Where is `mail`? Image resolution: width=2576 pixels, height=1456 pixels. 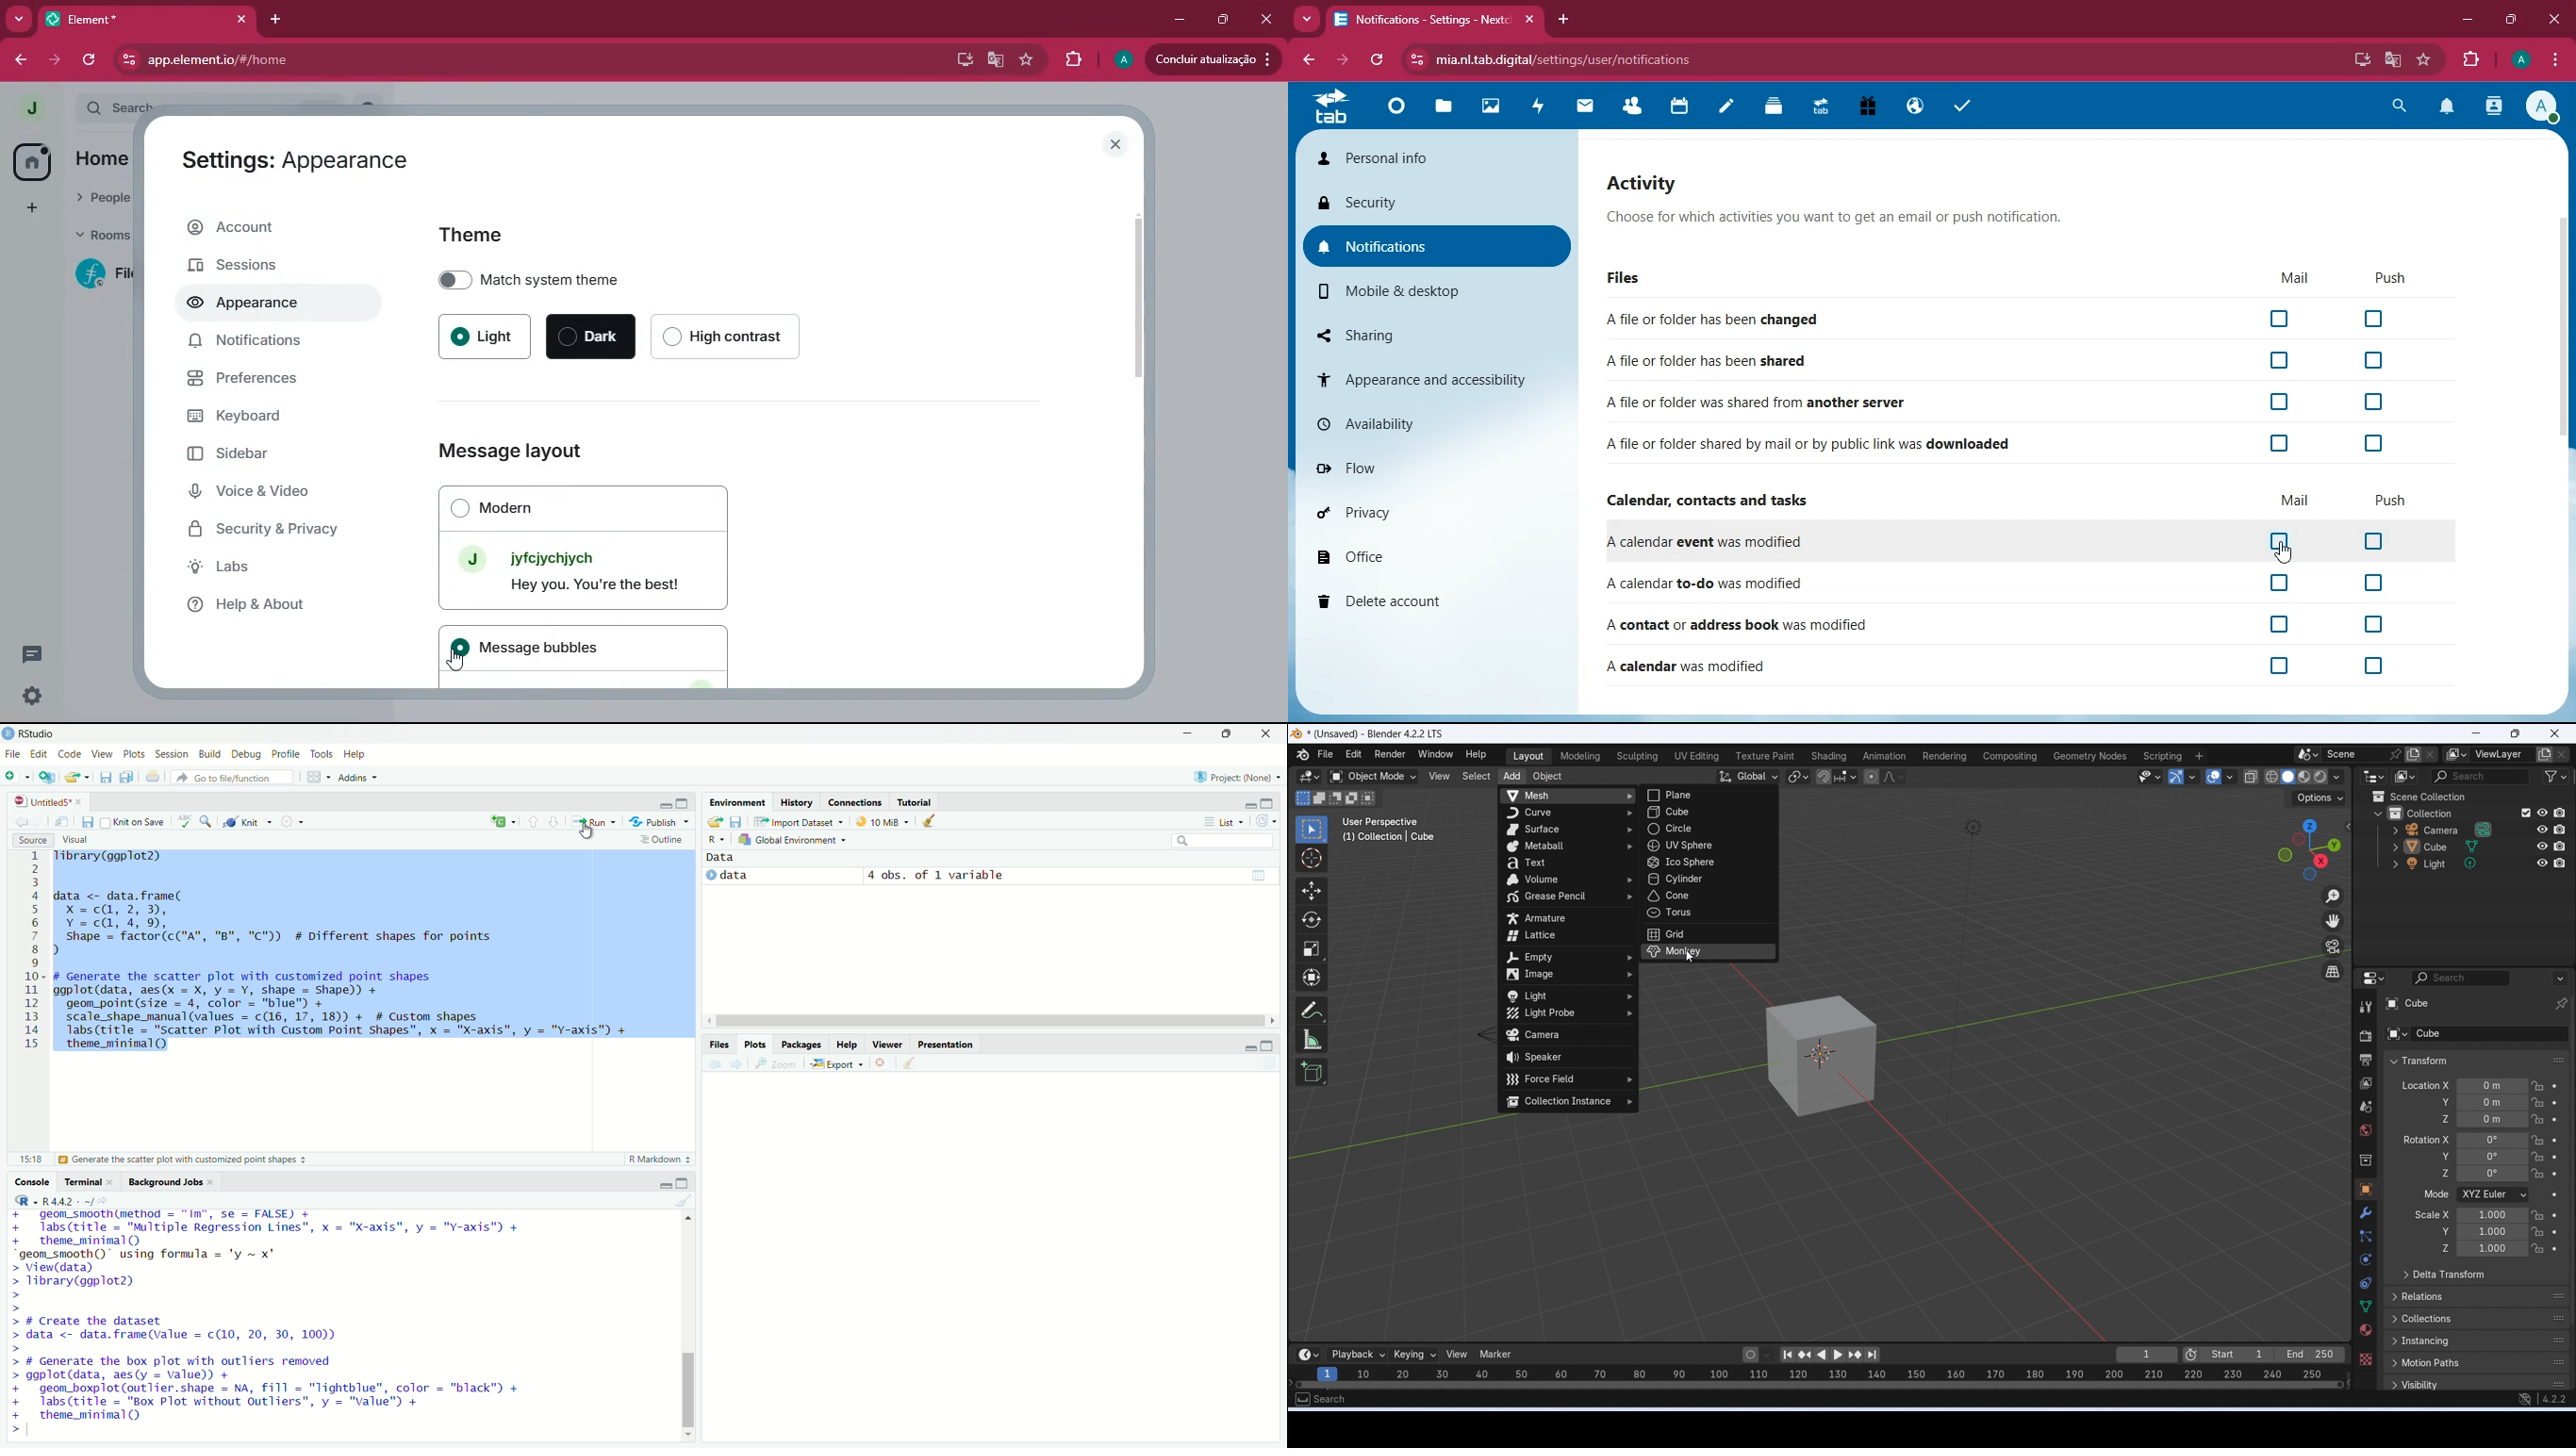 mail is located at coordinates (2290, 502).